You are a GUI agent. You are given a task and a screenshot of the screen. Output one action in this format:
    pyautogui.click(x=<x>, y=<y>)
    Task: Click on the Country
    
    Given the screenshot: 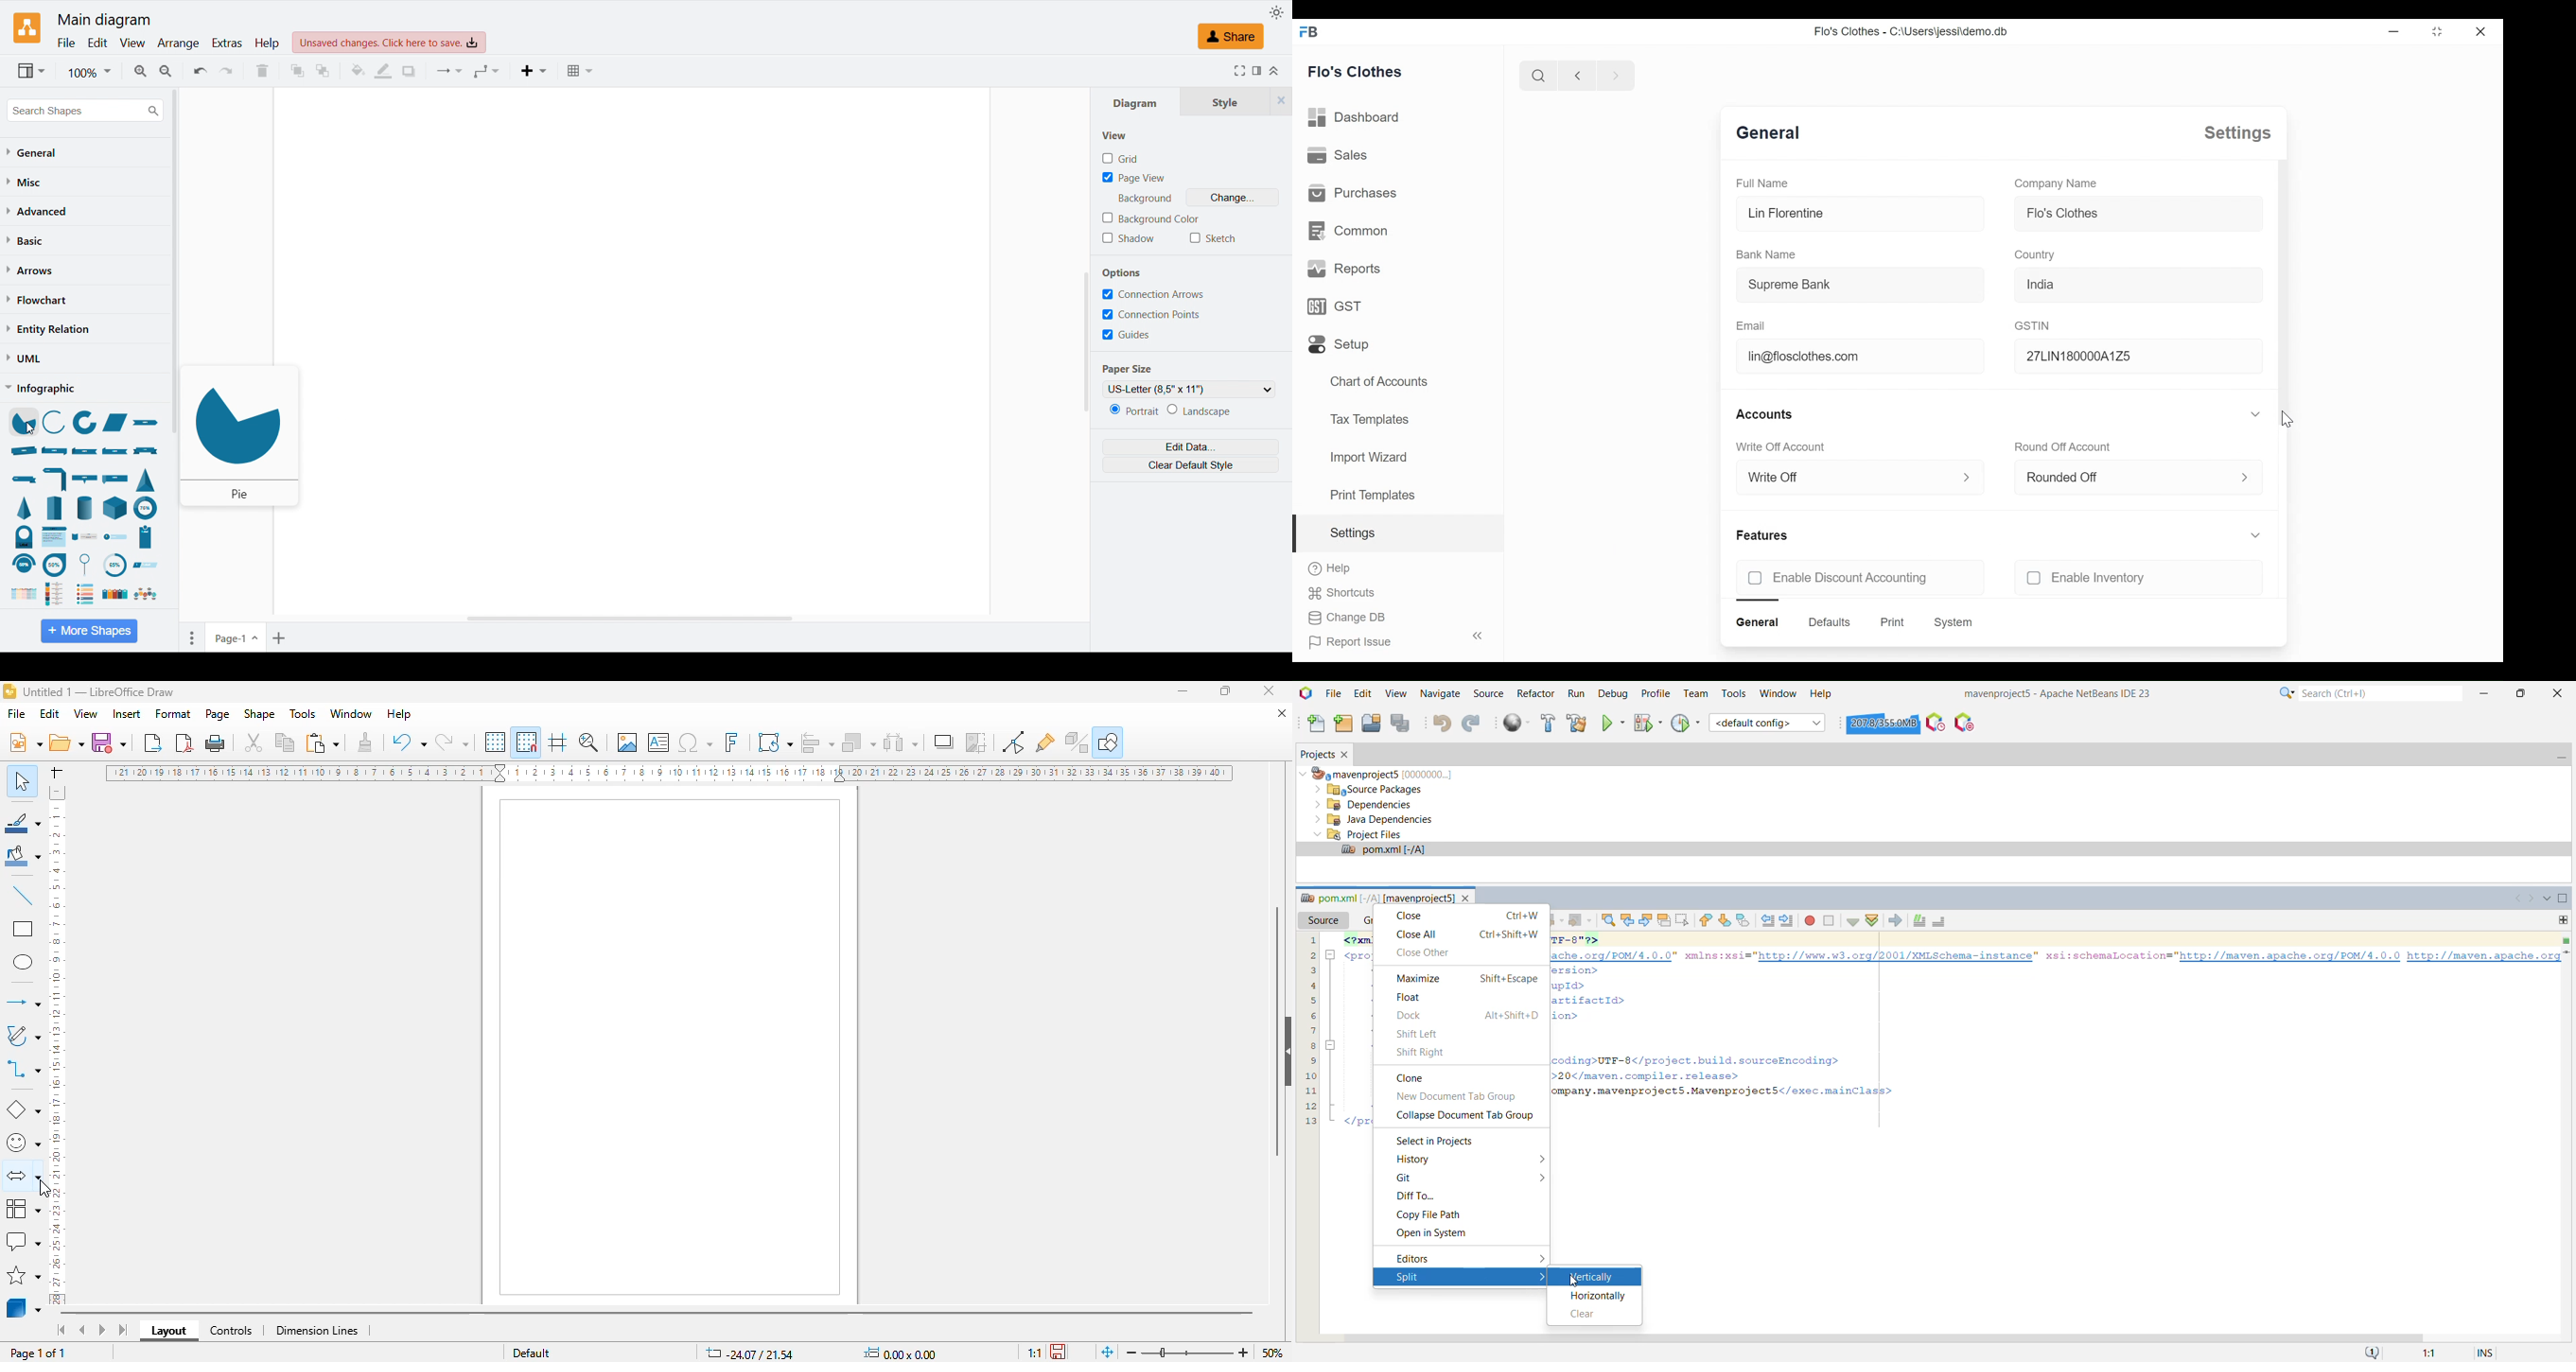 What is the action you would take?
    pyautogui.click(x=2035, y=255)
    